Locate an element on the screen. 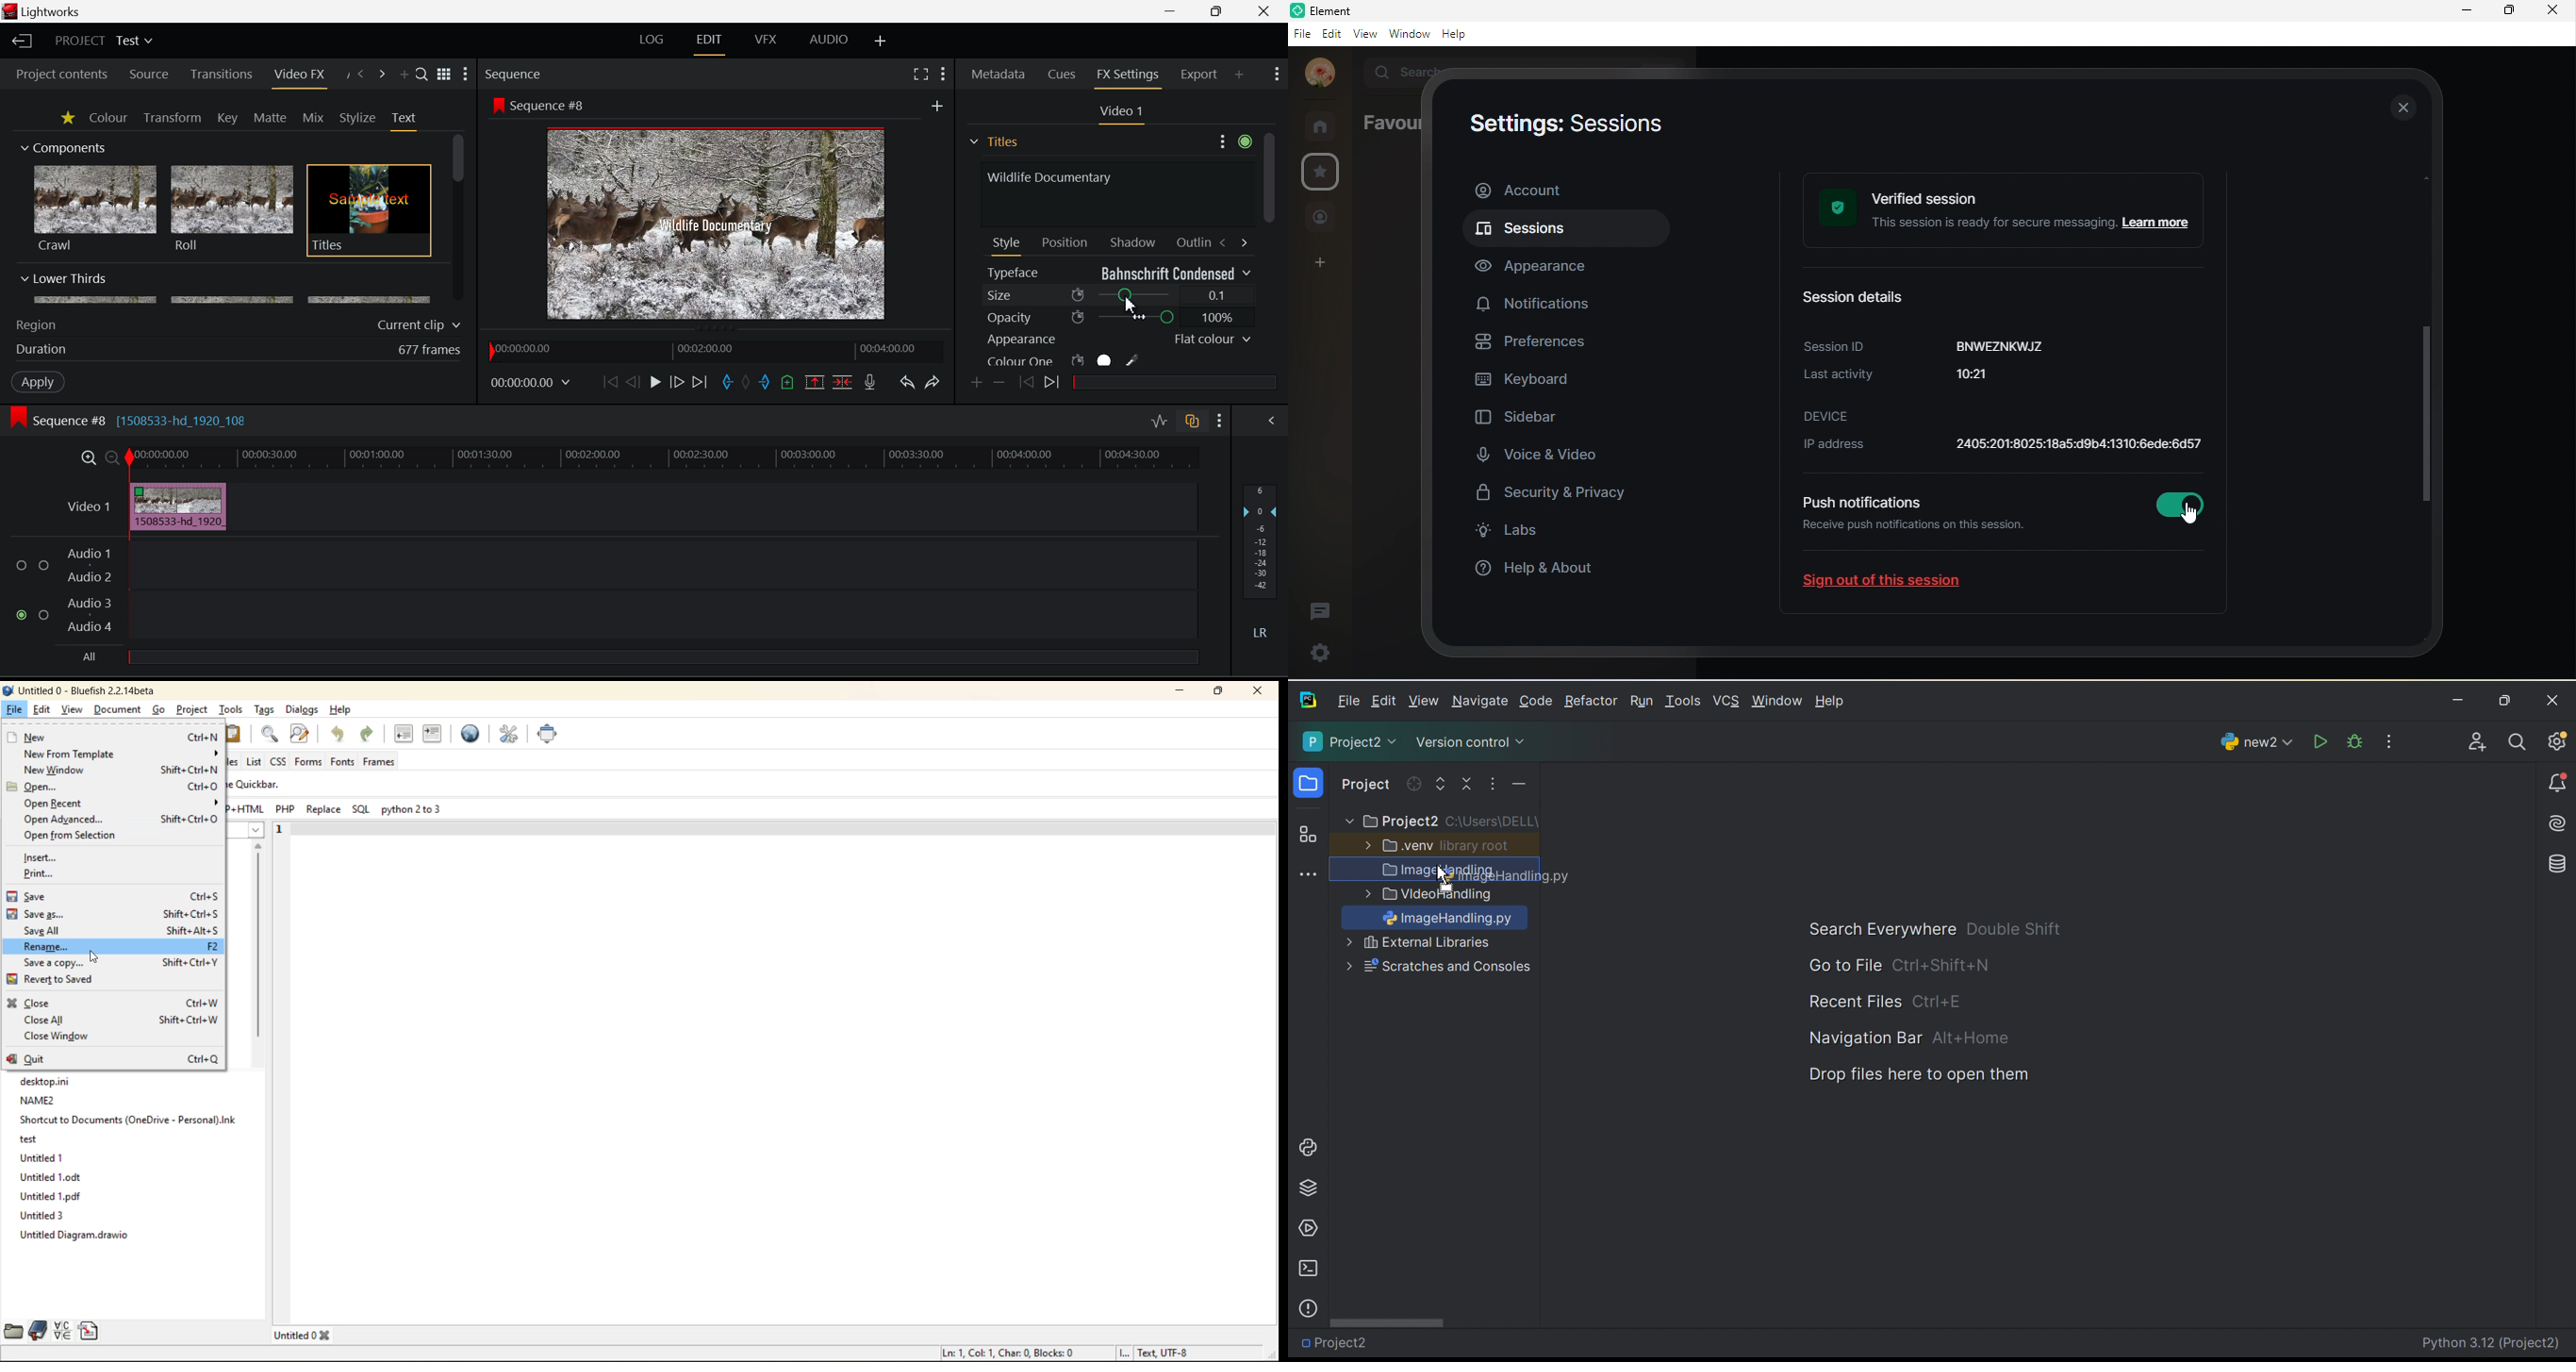 The width and height of the screenshot is (2576, 1372). account is located at coordinates (1564, 190).